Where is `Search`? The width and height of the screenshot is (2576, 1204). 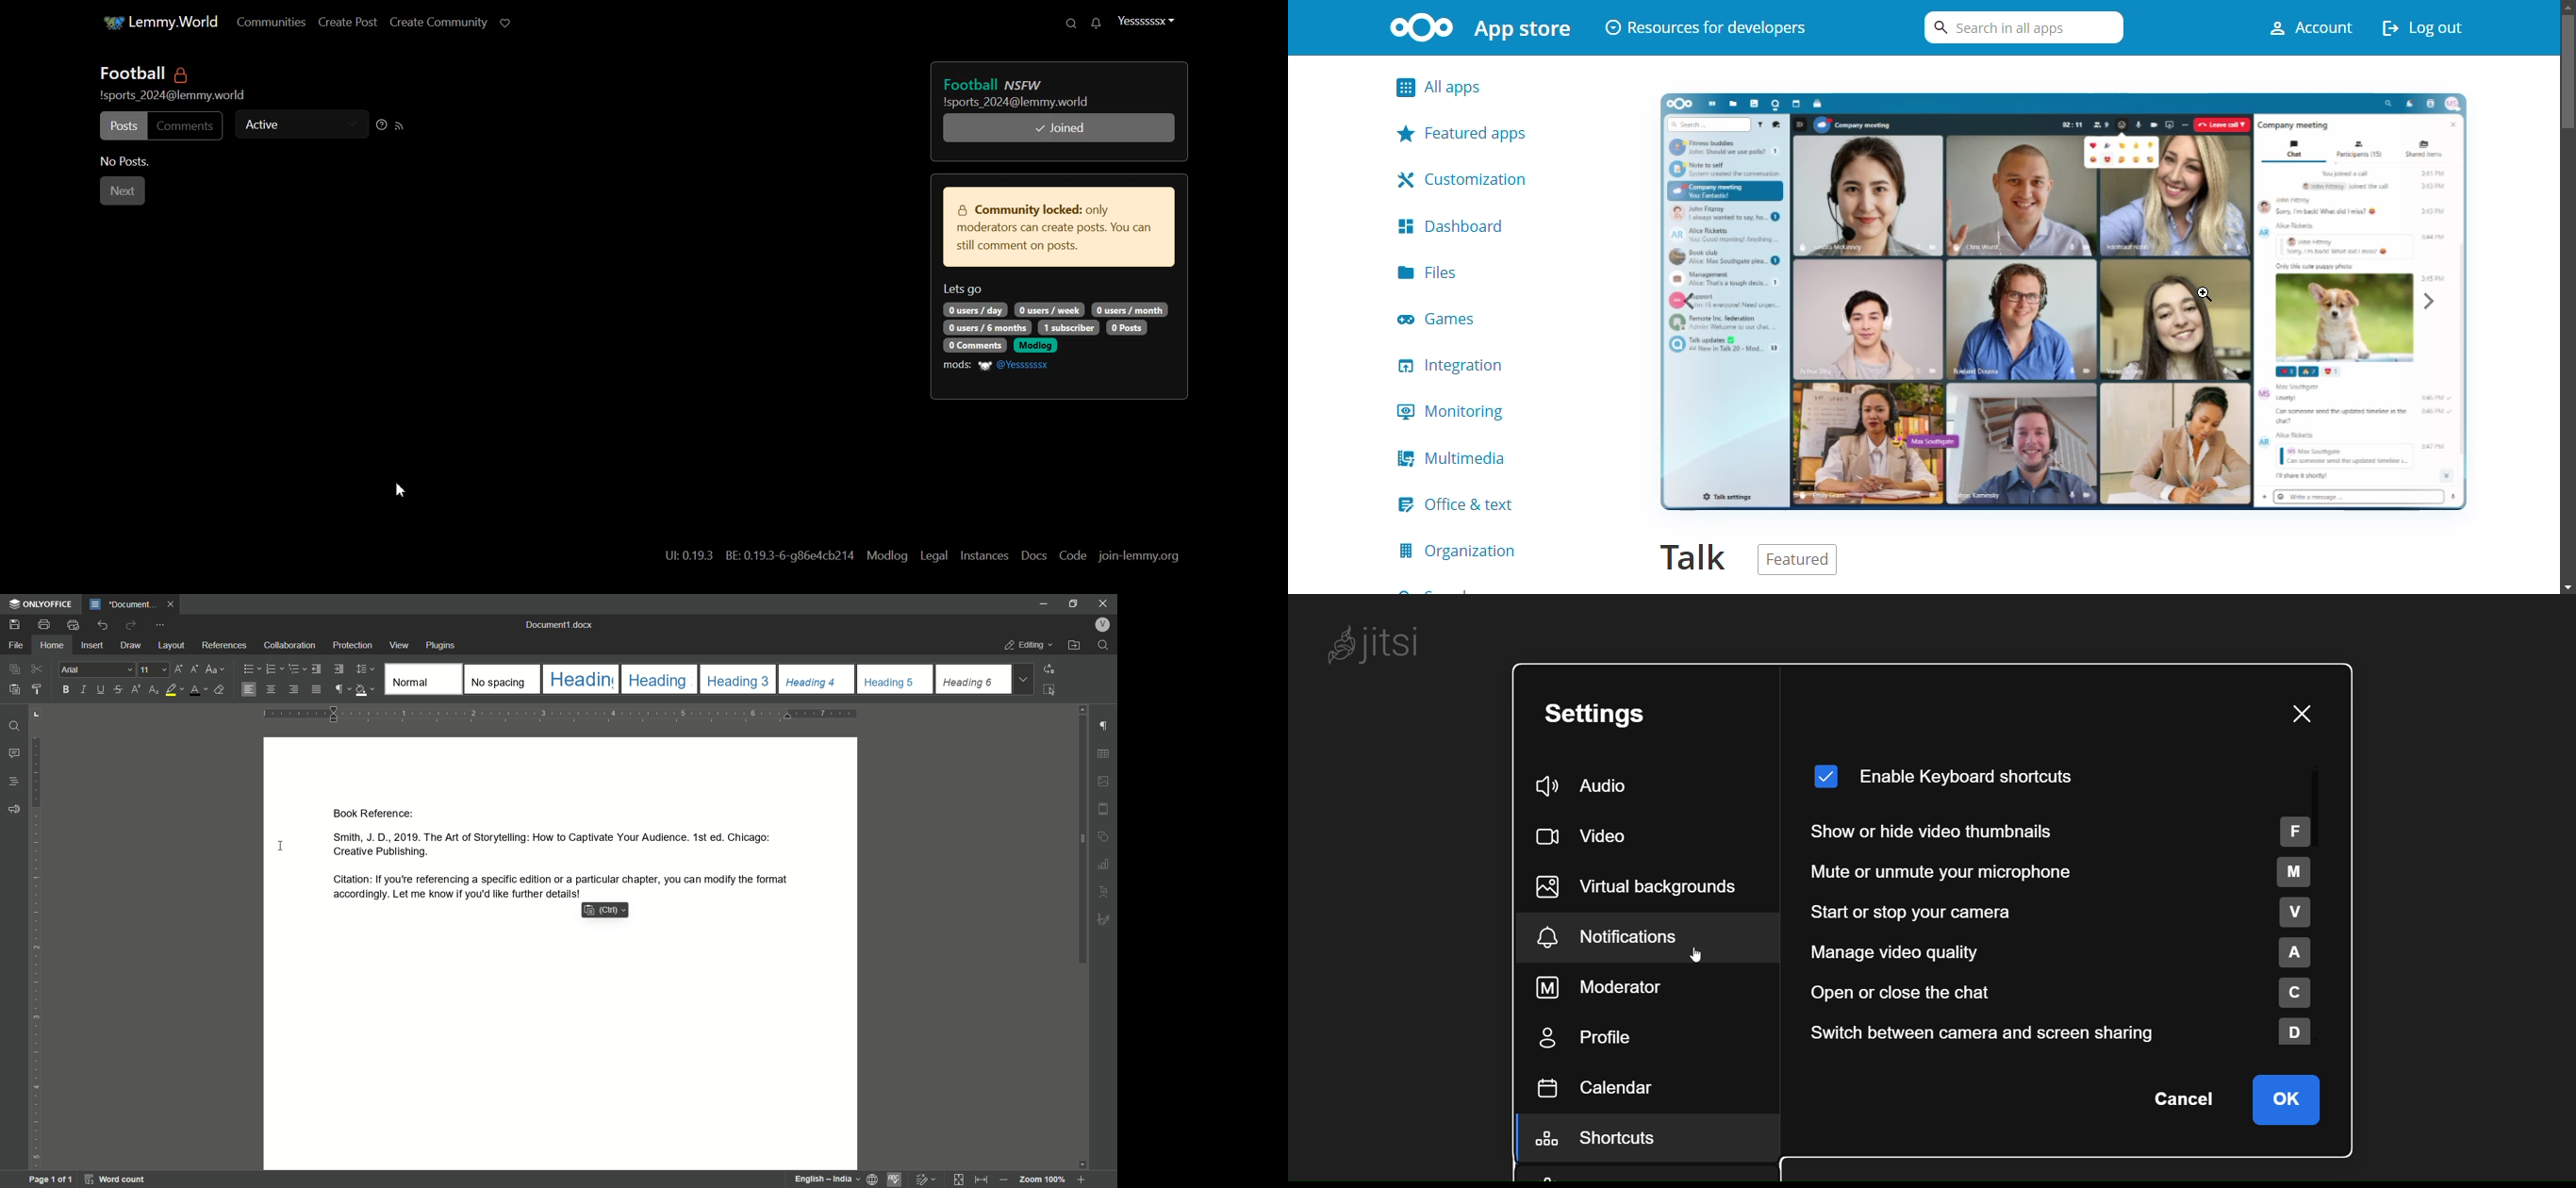 Search is located at coordinates (1066, 23).